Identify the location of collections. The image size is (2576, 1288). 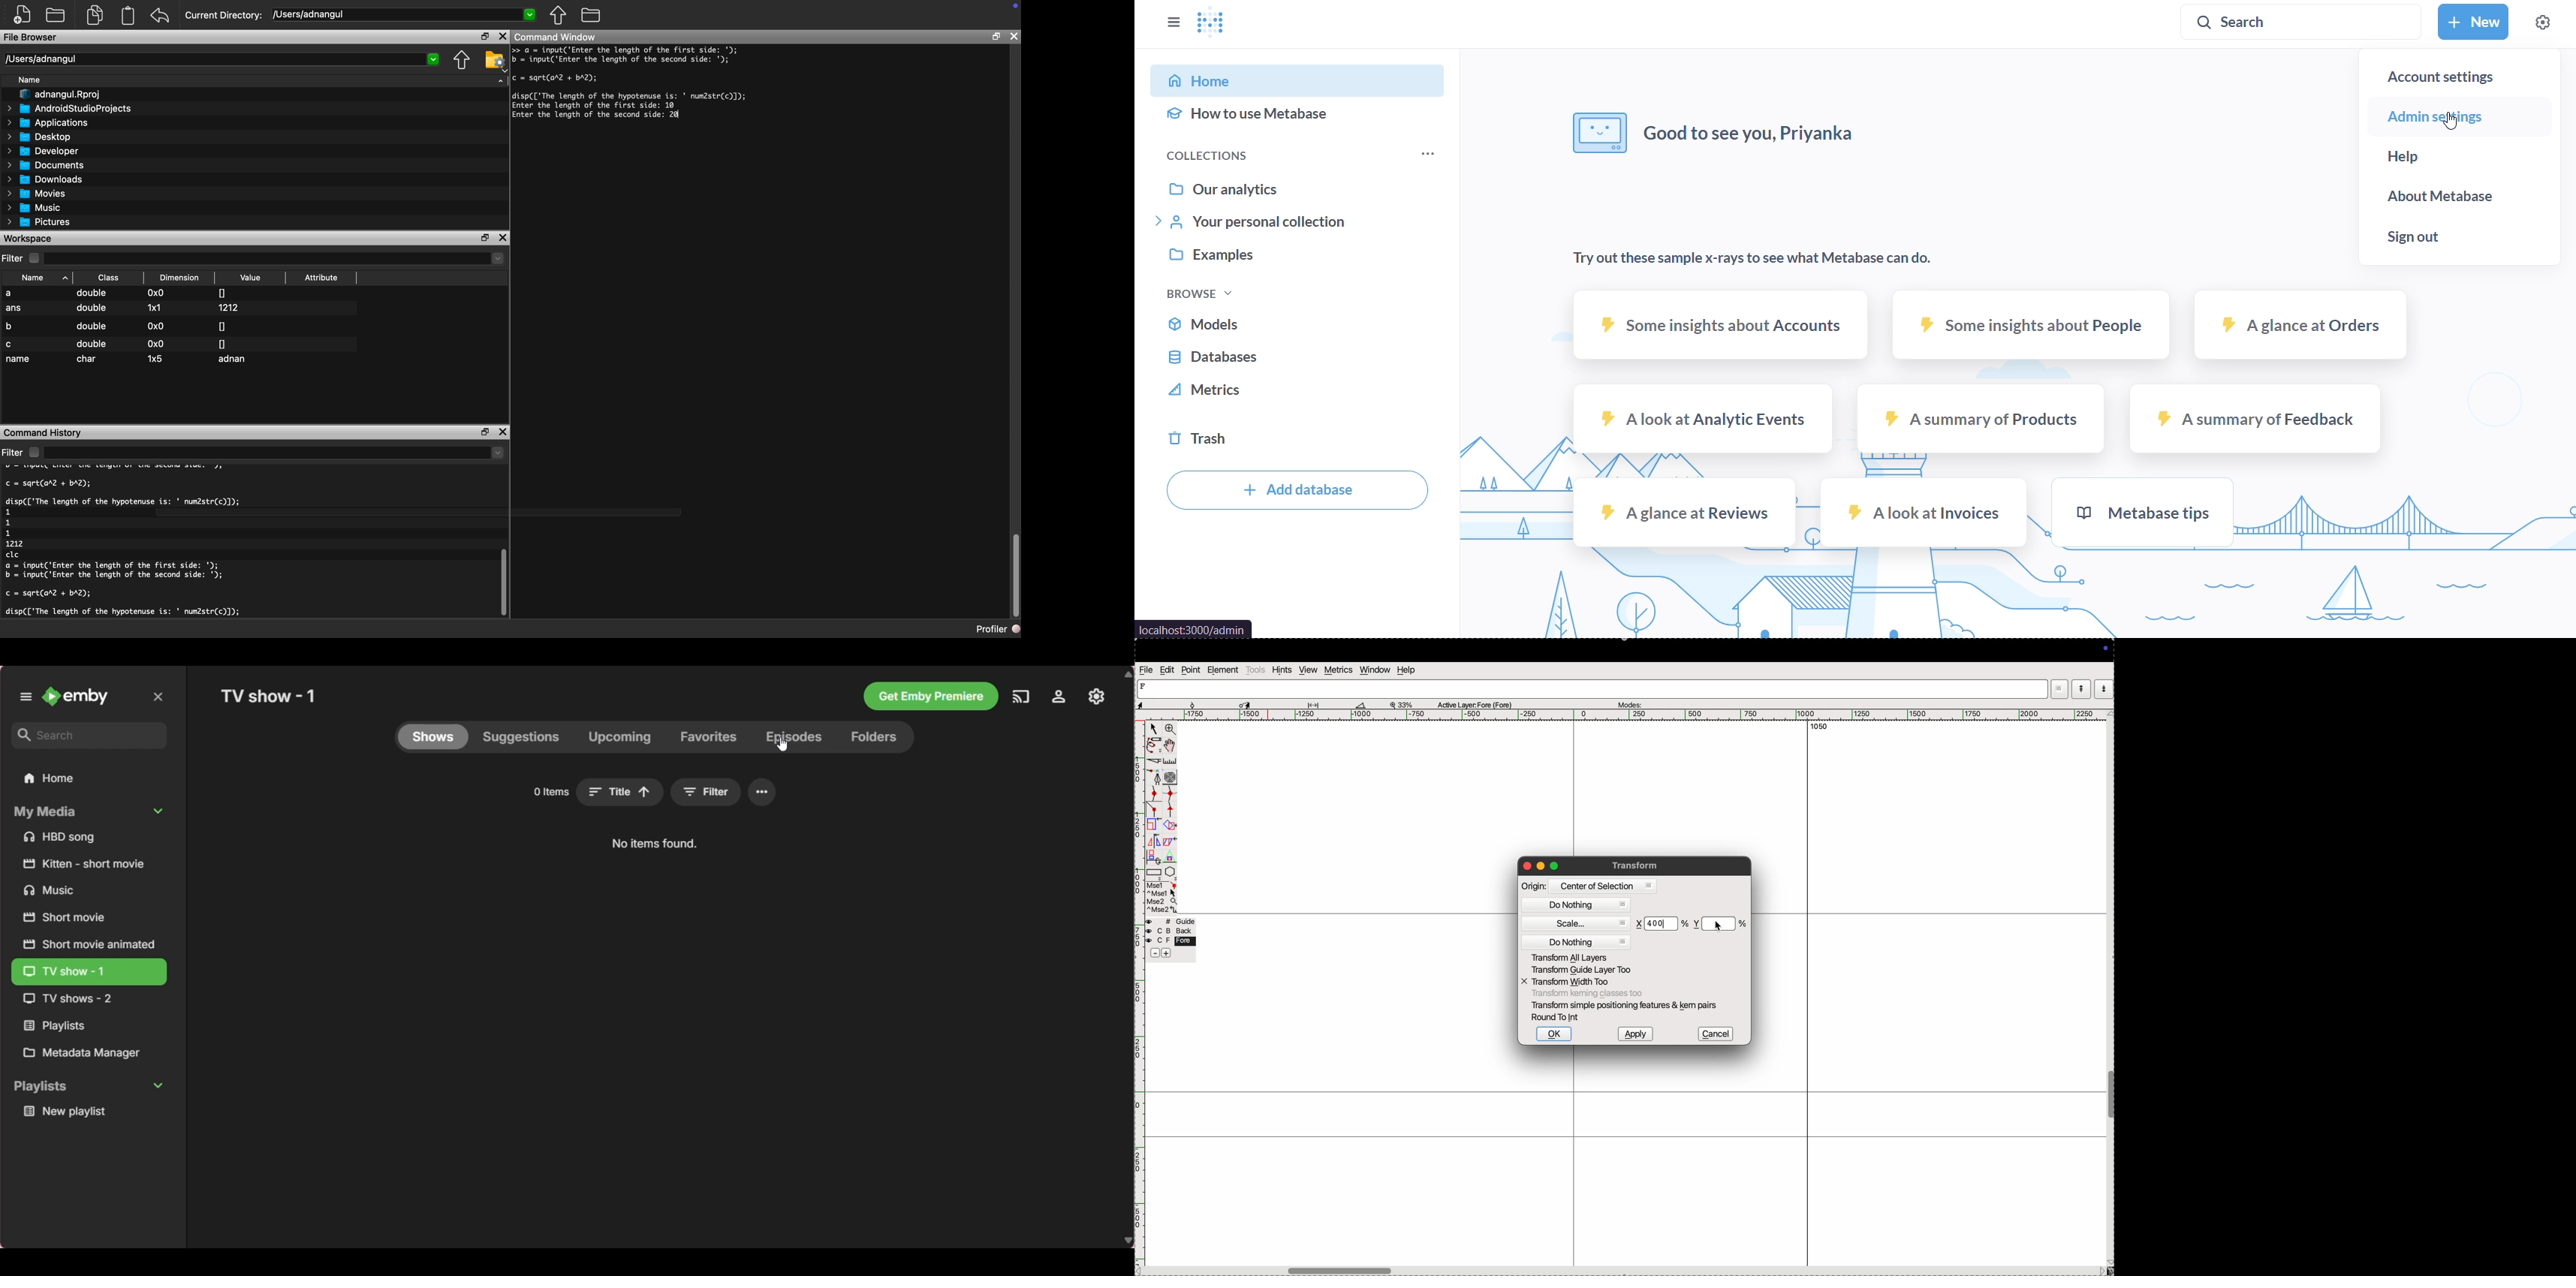
(1243, 154).